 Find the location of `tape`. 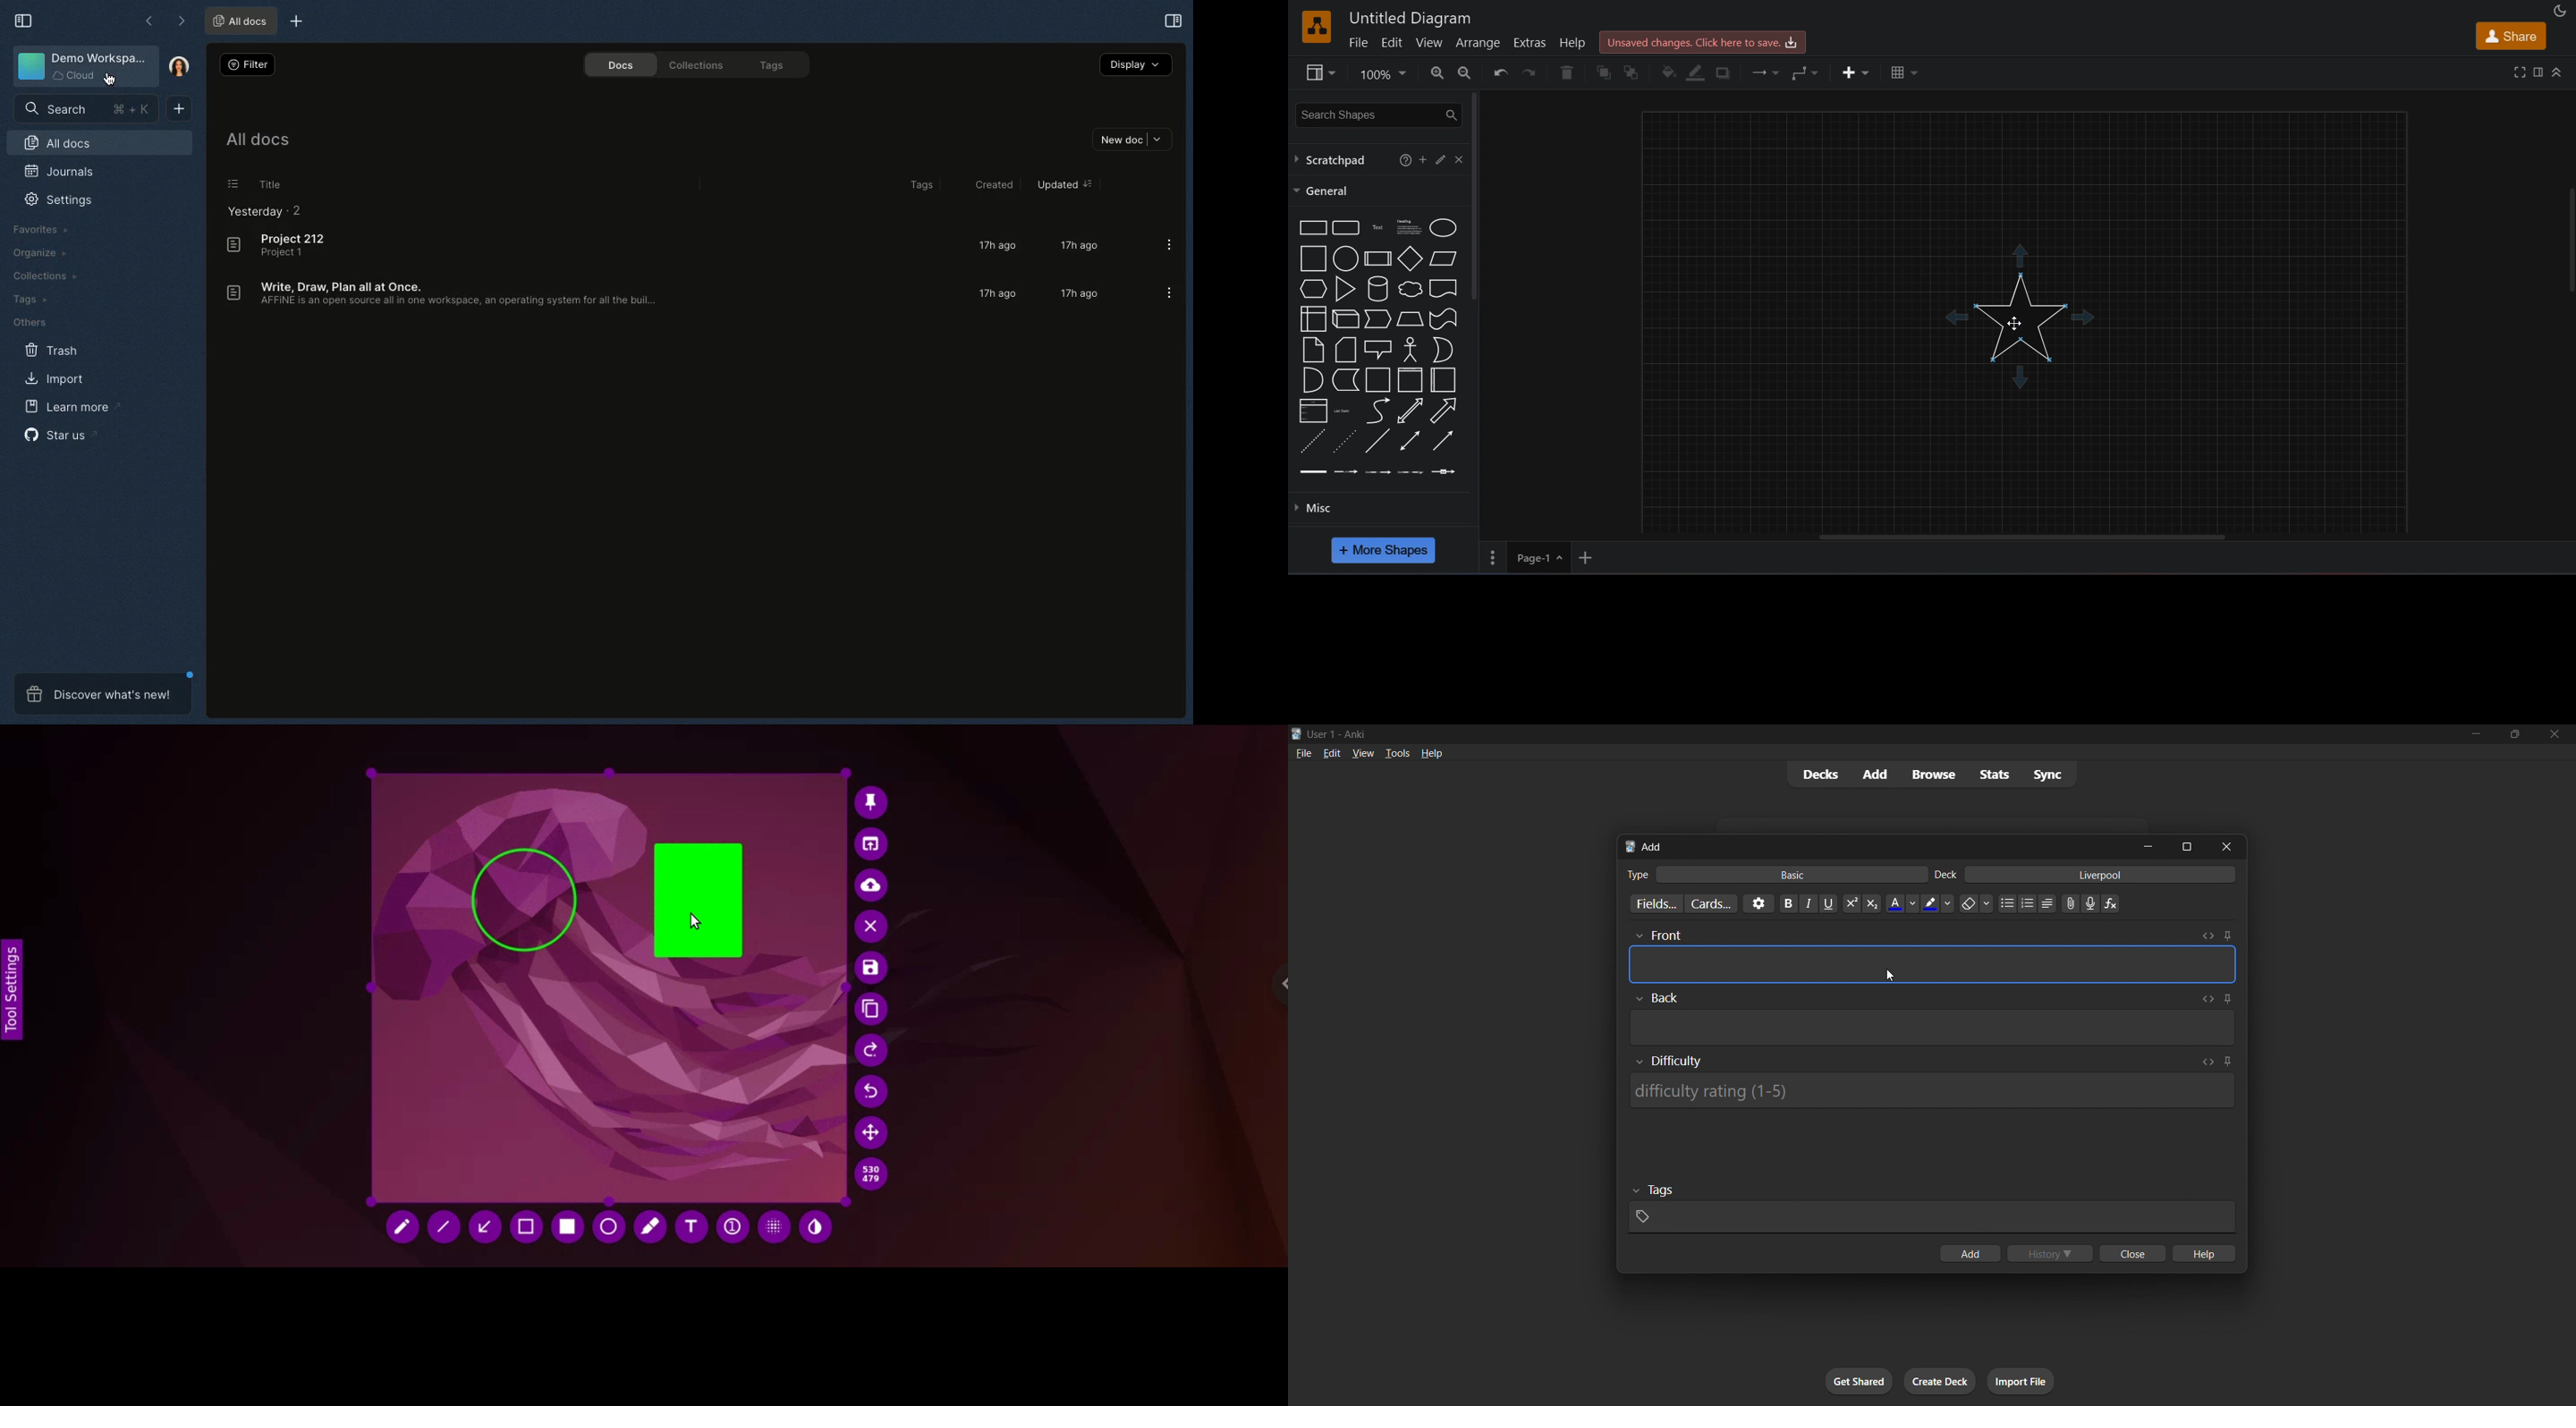

tape is located at coordinates (1444, 319).